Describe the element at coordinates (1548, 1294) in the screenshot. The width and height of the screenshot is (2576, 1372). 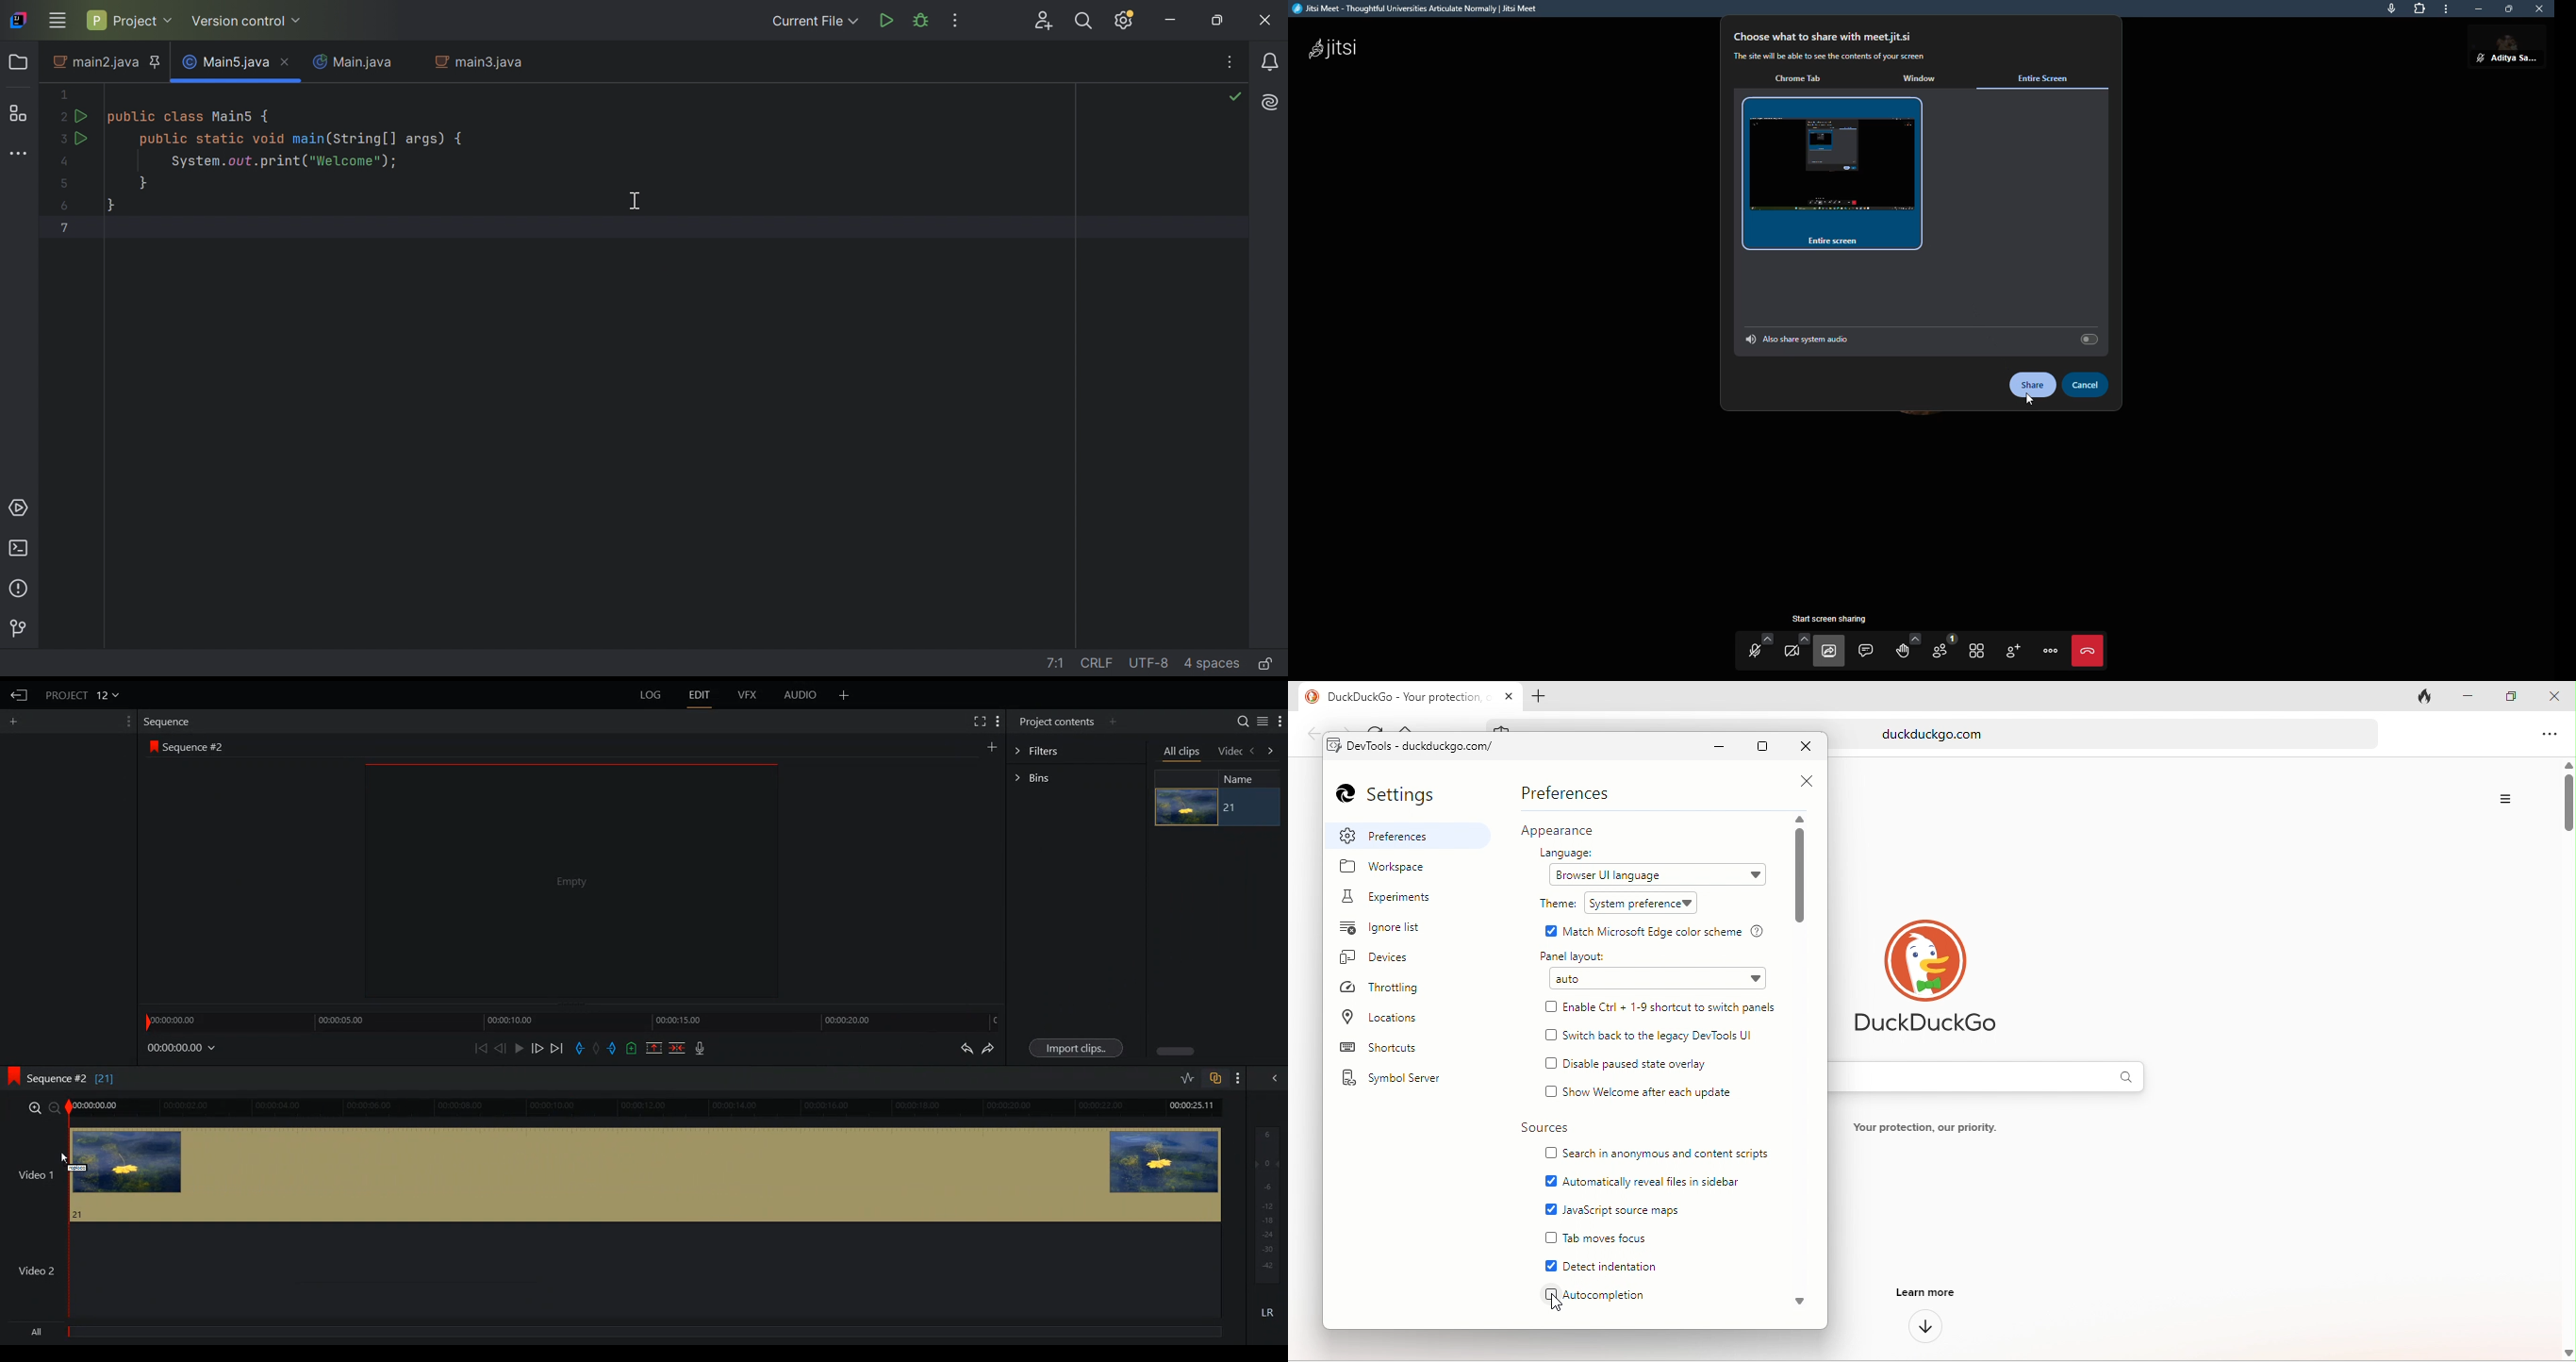
I see `checkbox` at that location.